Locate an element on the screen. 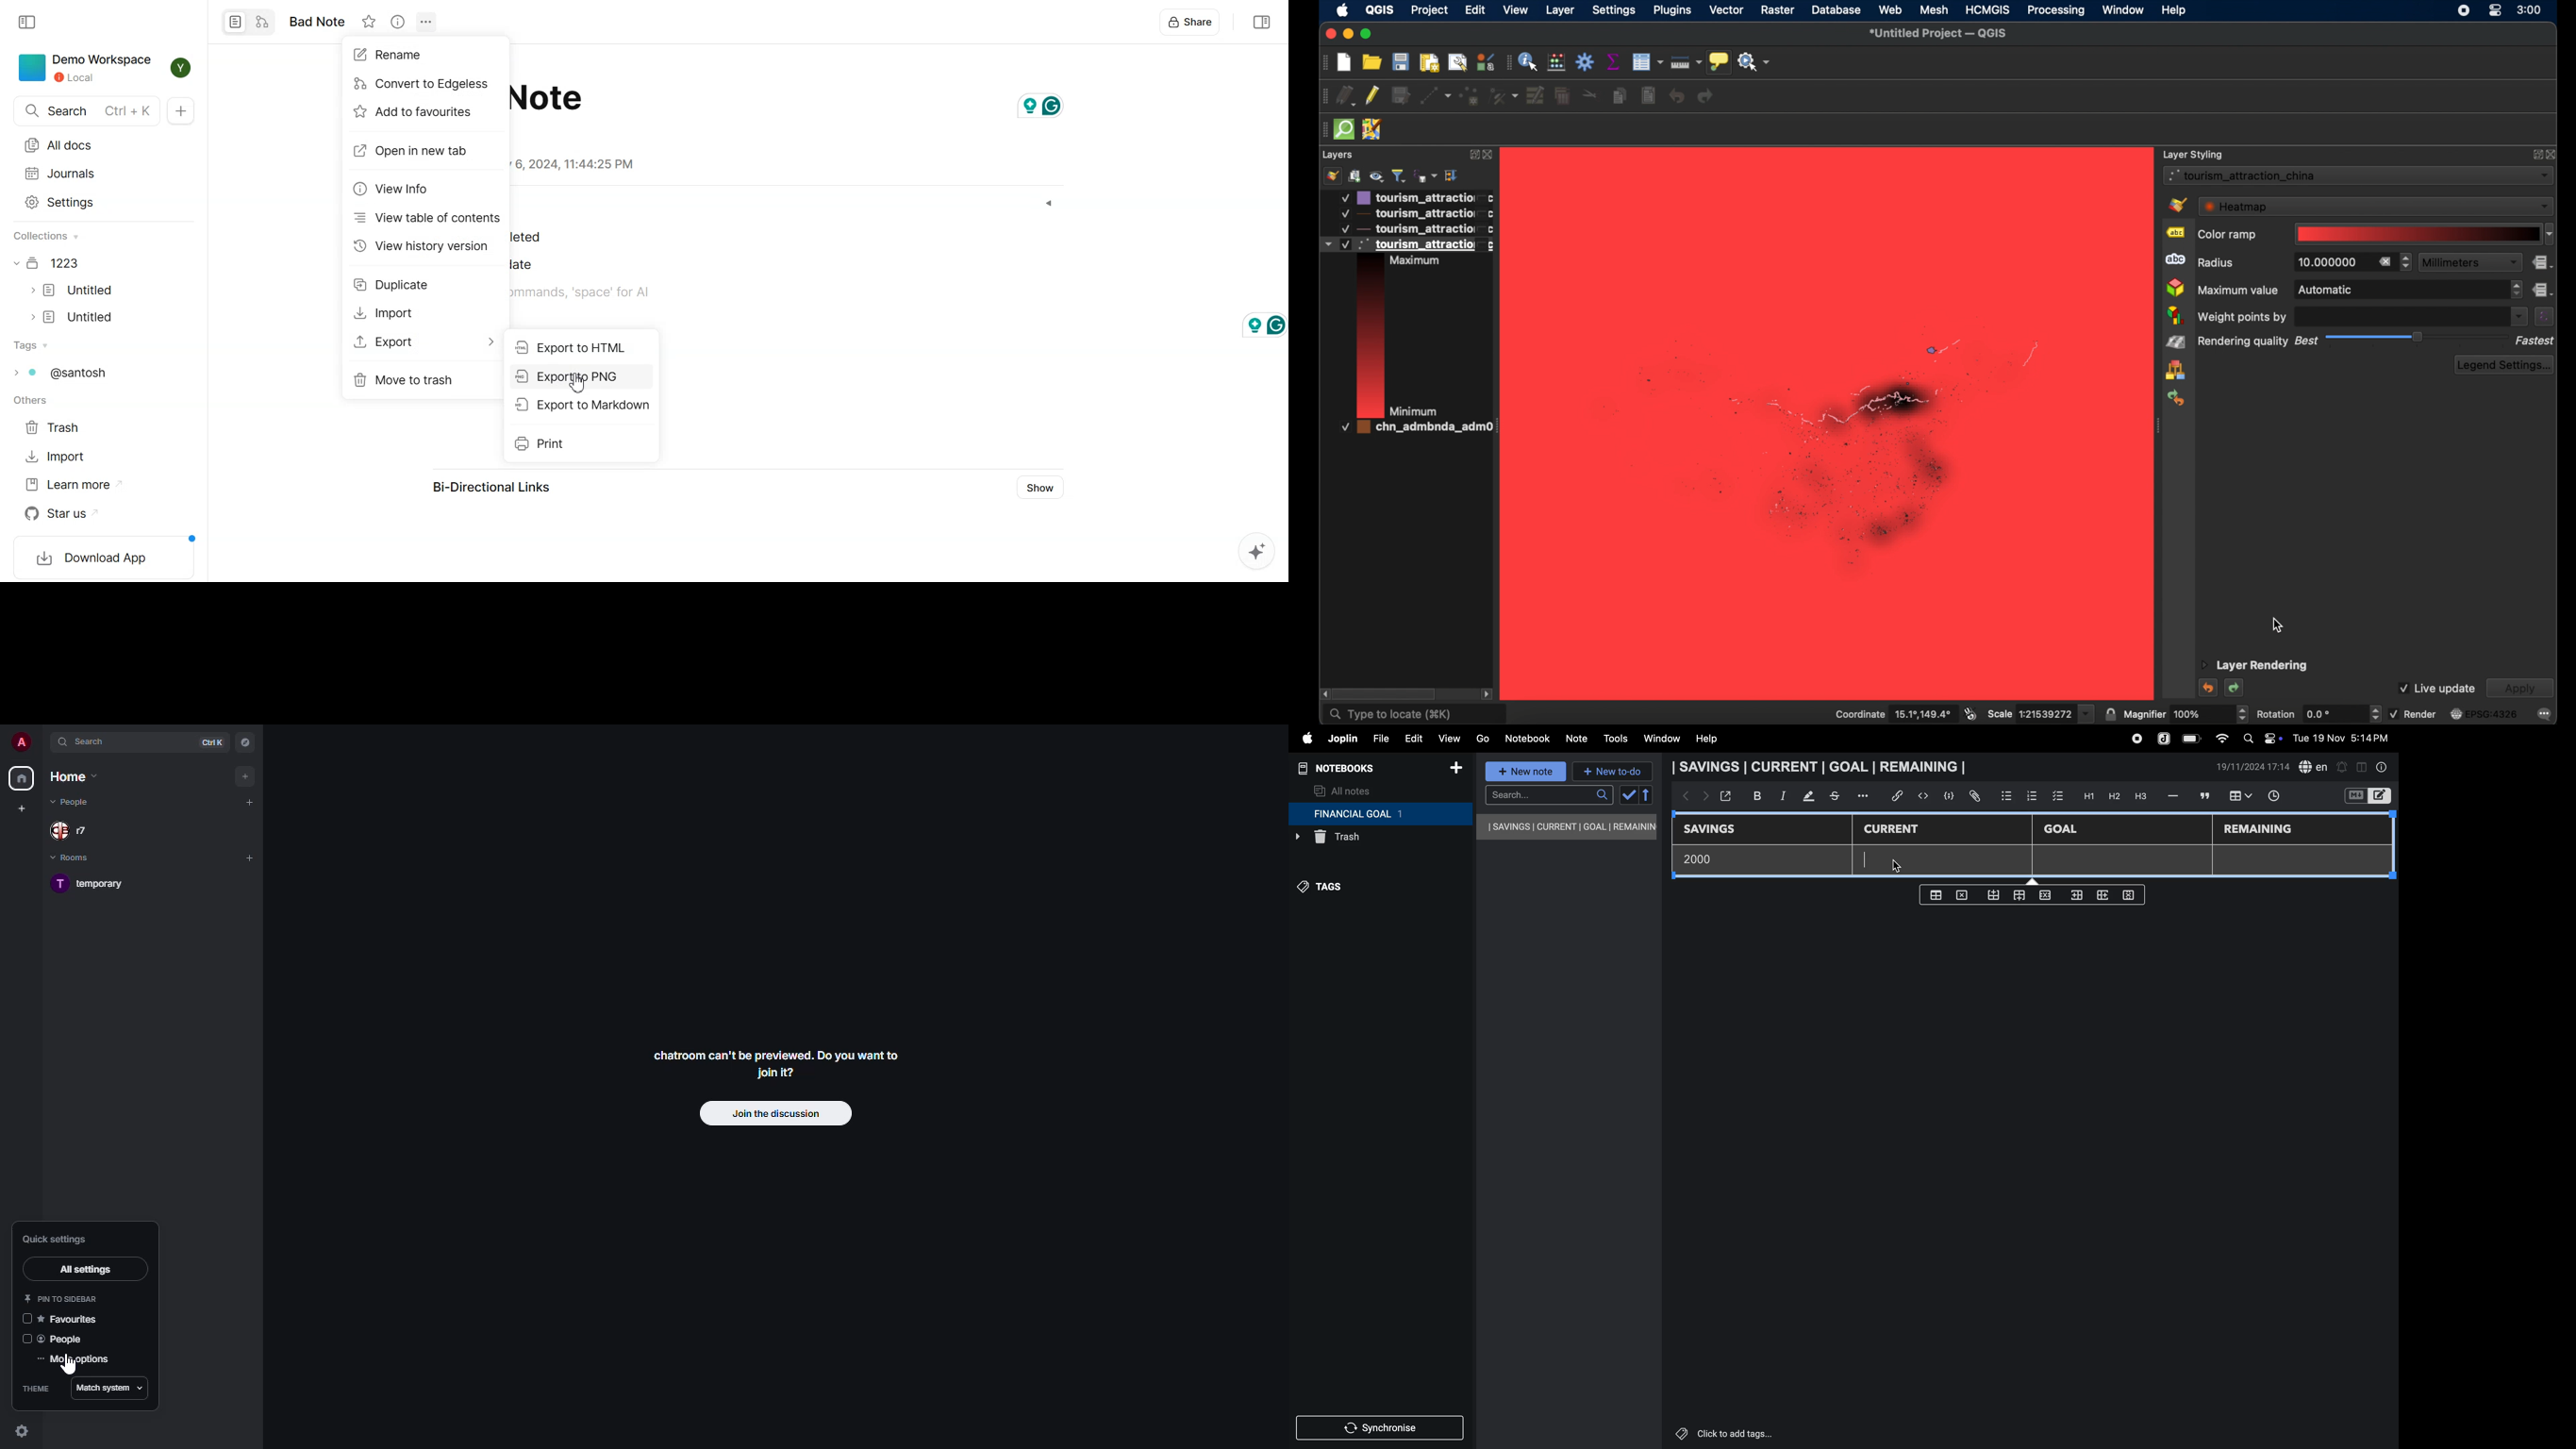 The image size is (2576, 1456). reverse sort order is located at coordinates (1647, 795).